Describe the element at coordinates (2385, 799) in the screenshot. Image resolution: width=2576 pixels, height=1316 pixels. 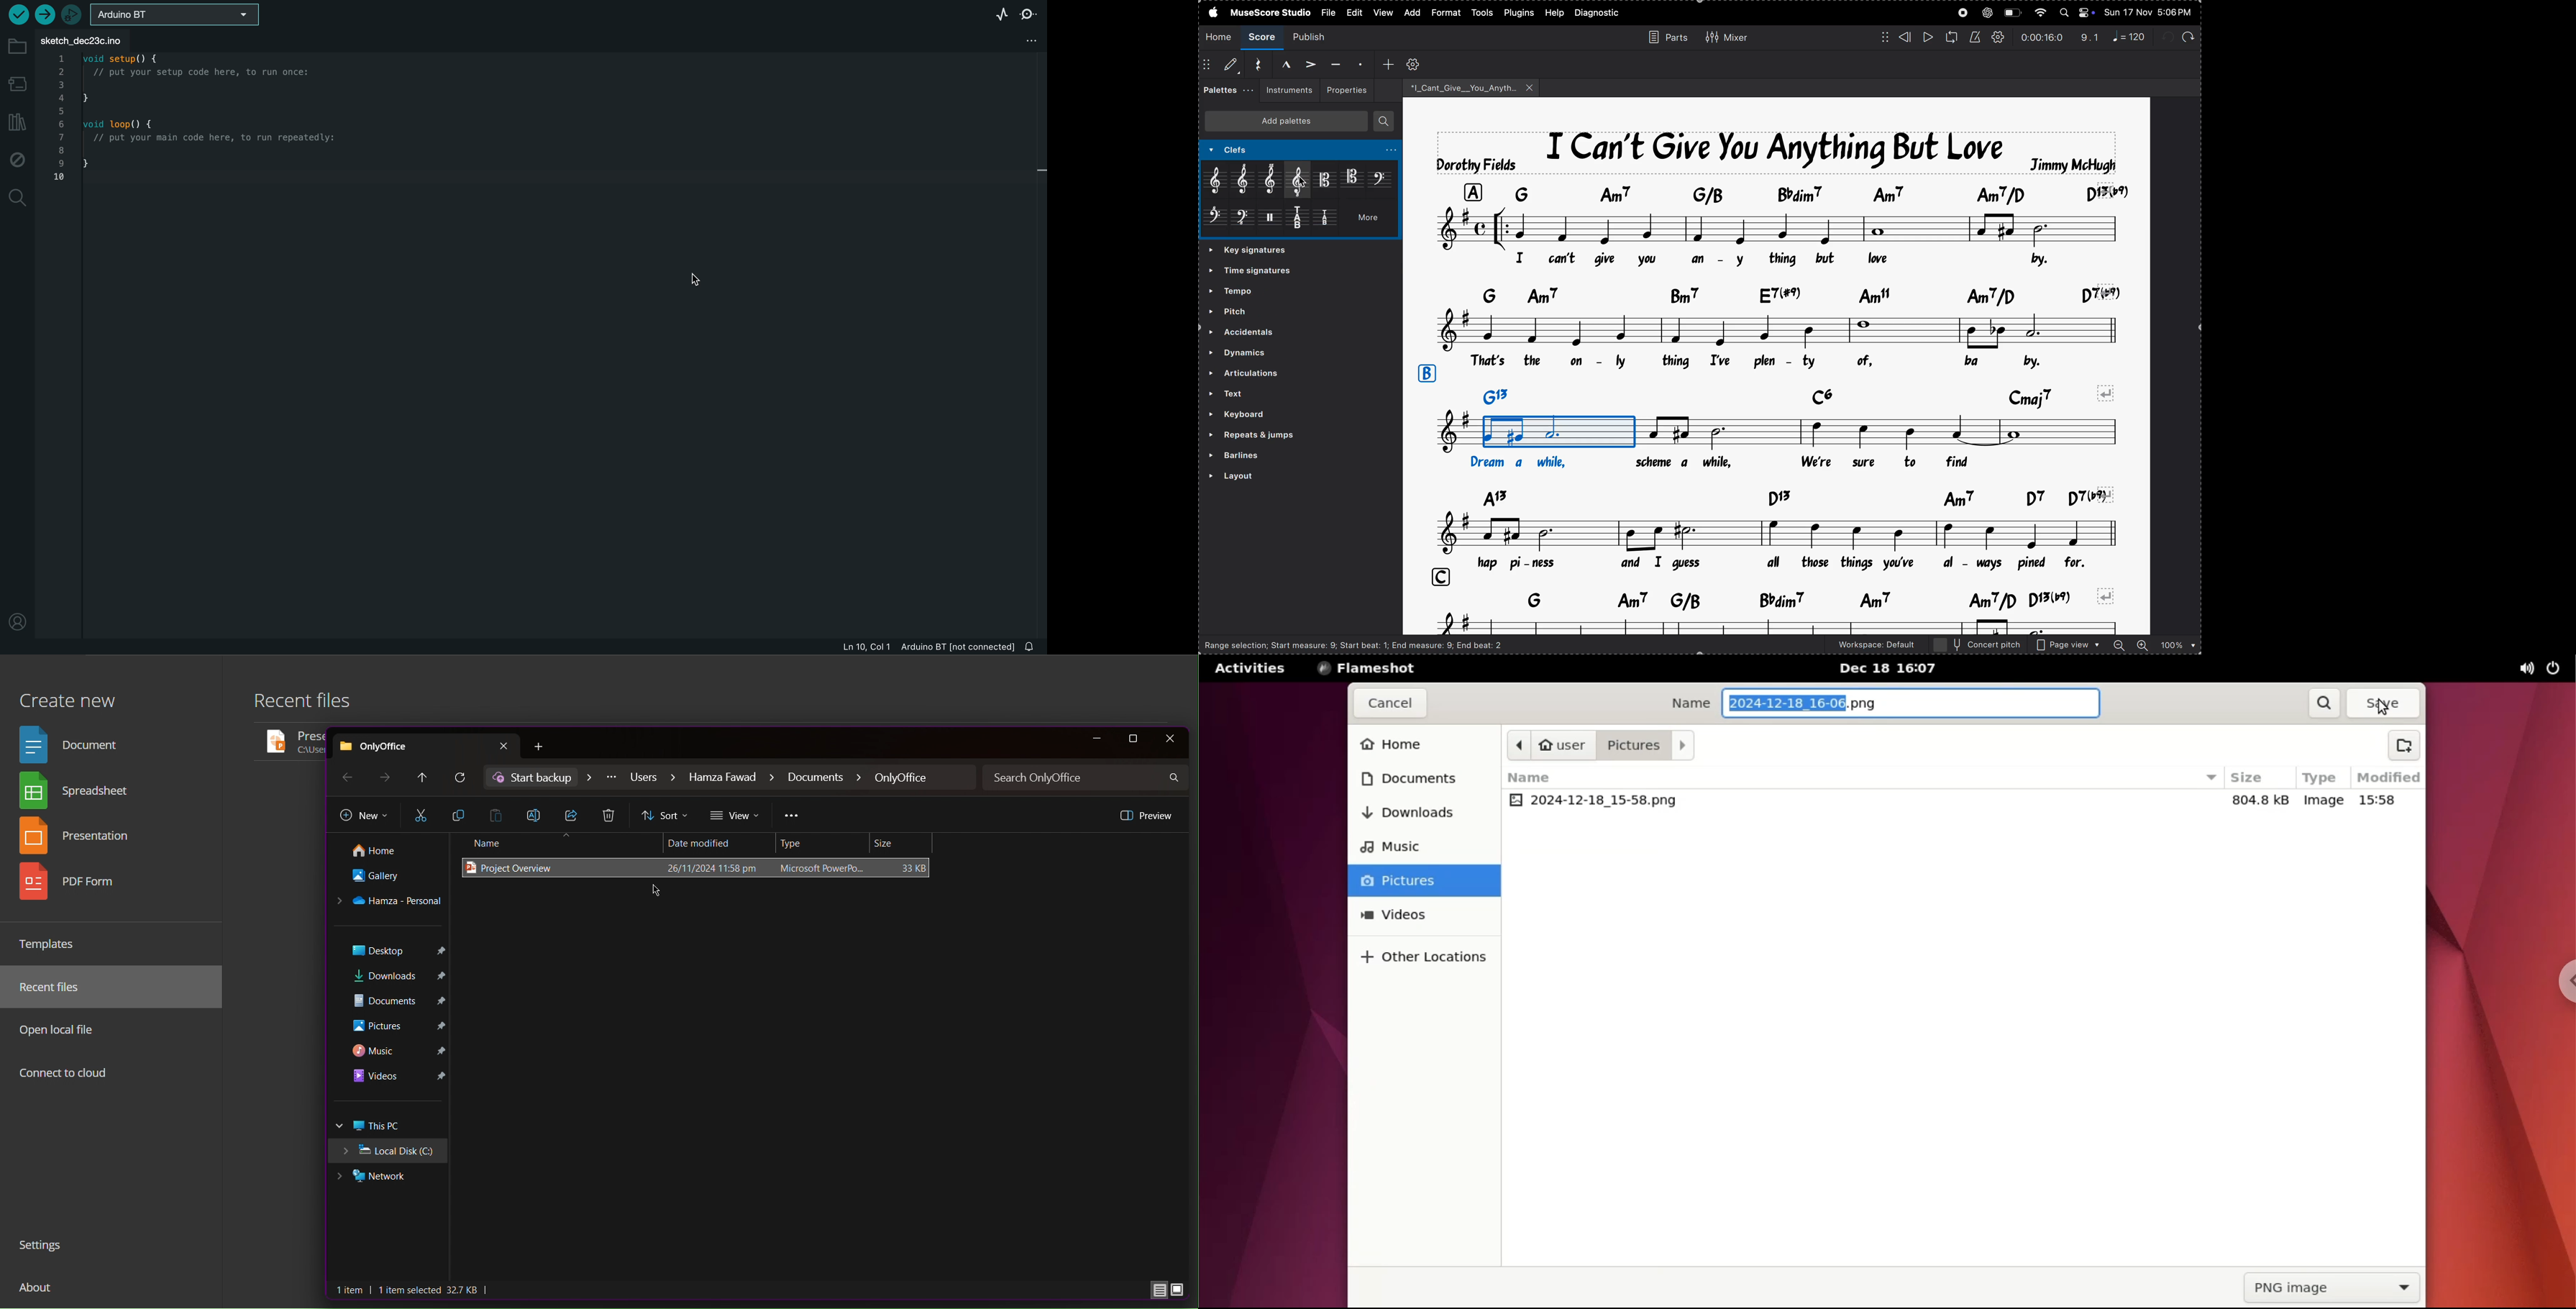
I see `date modified` at that location.